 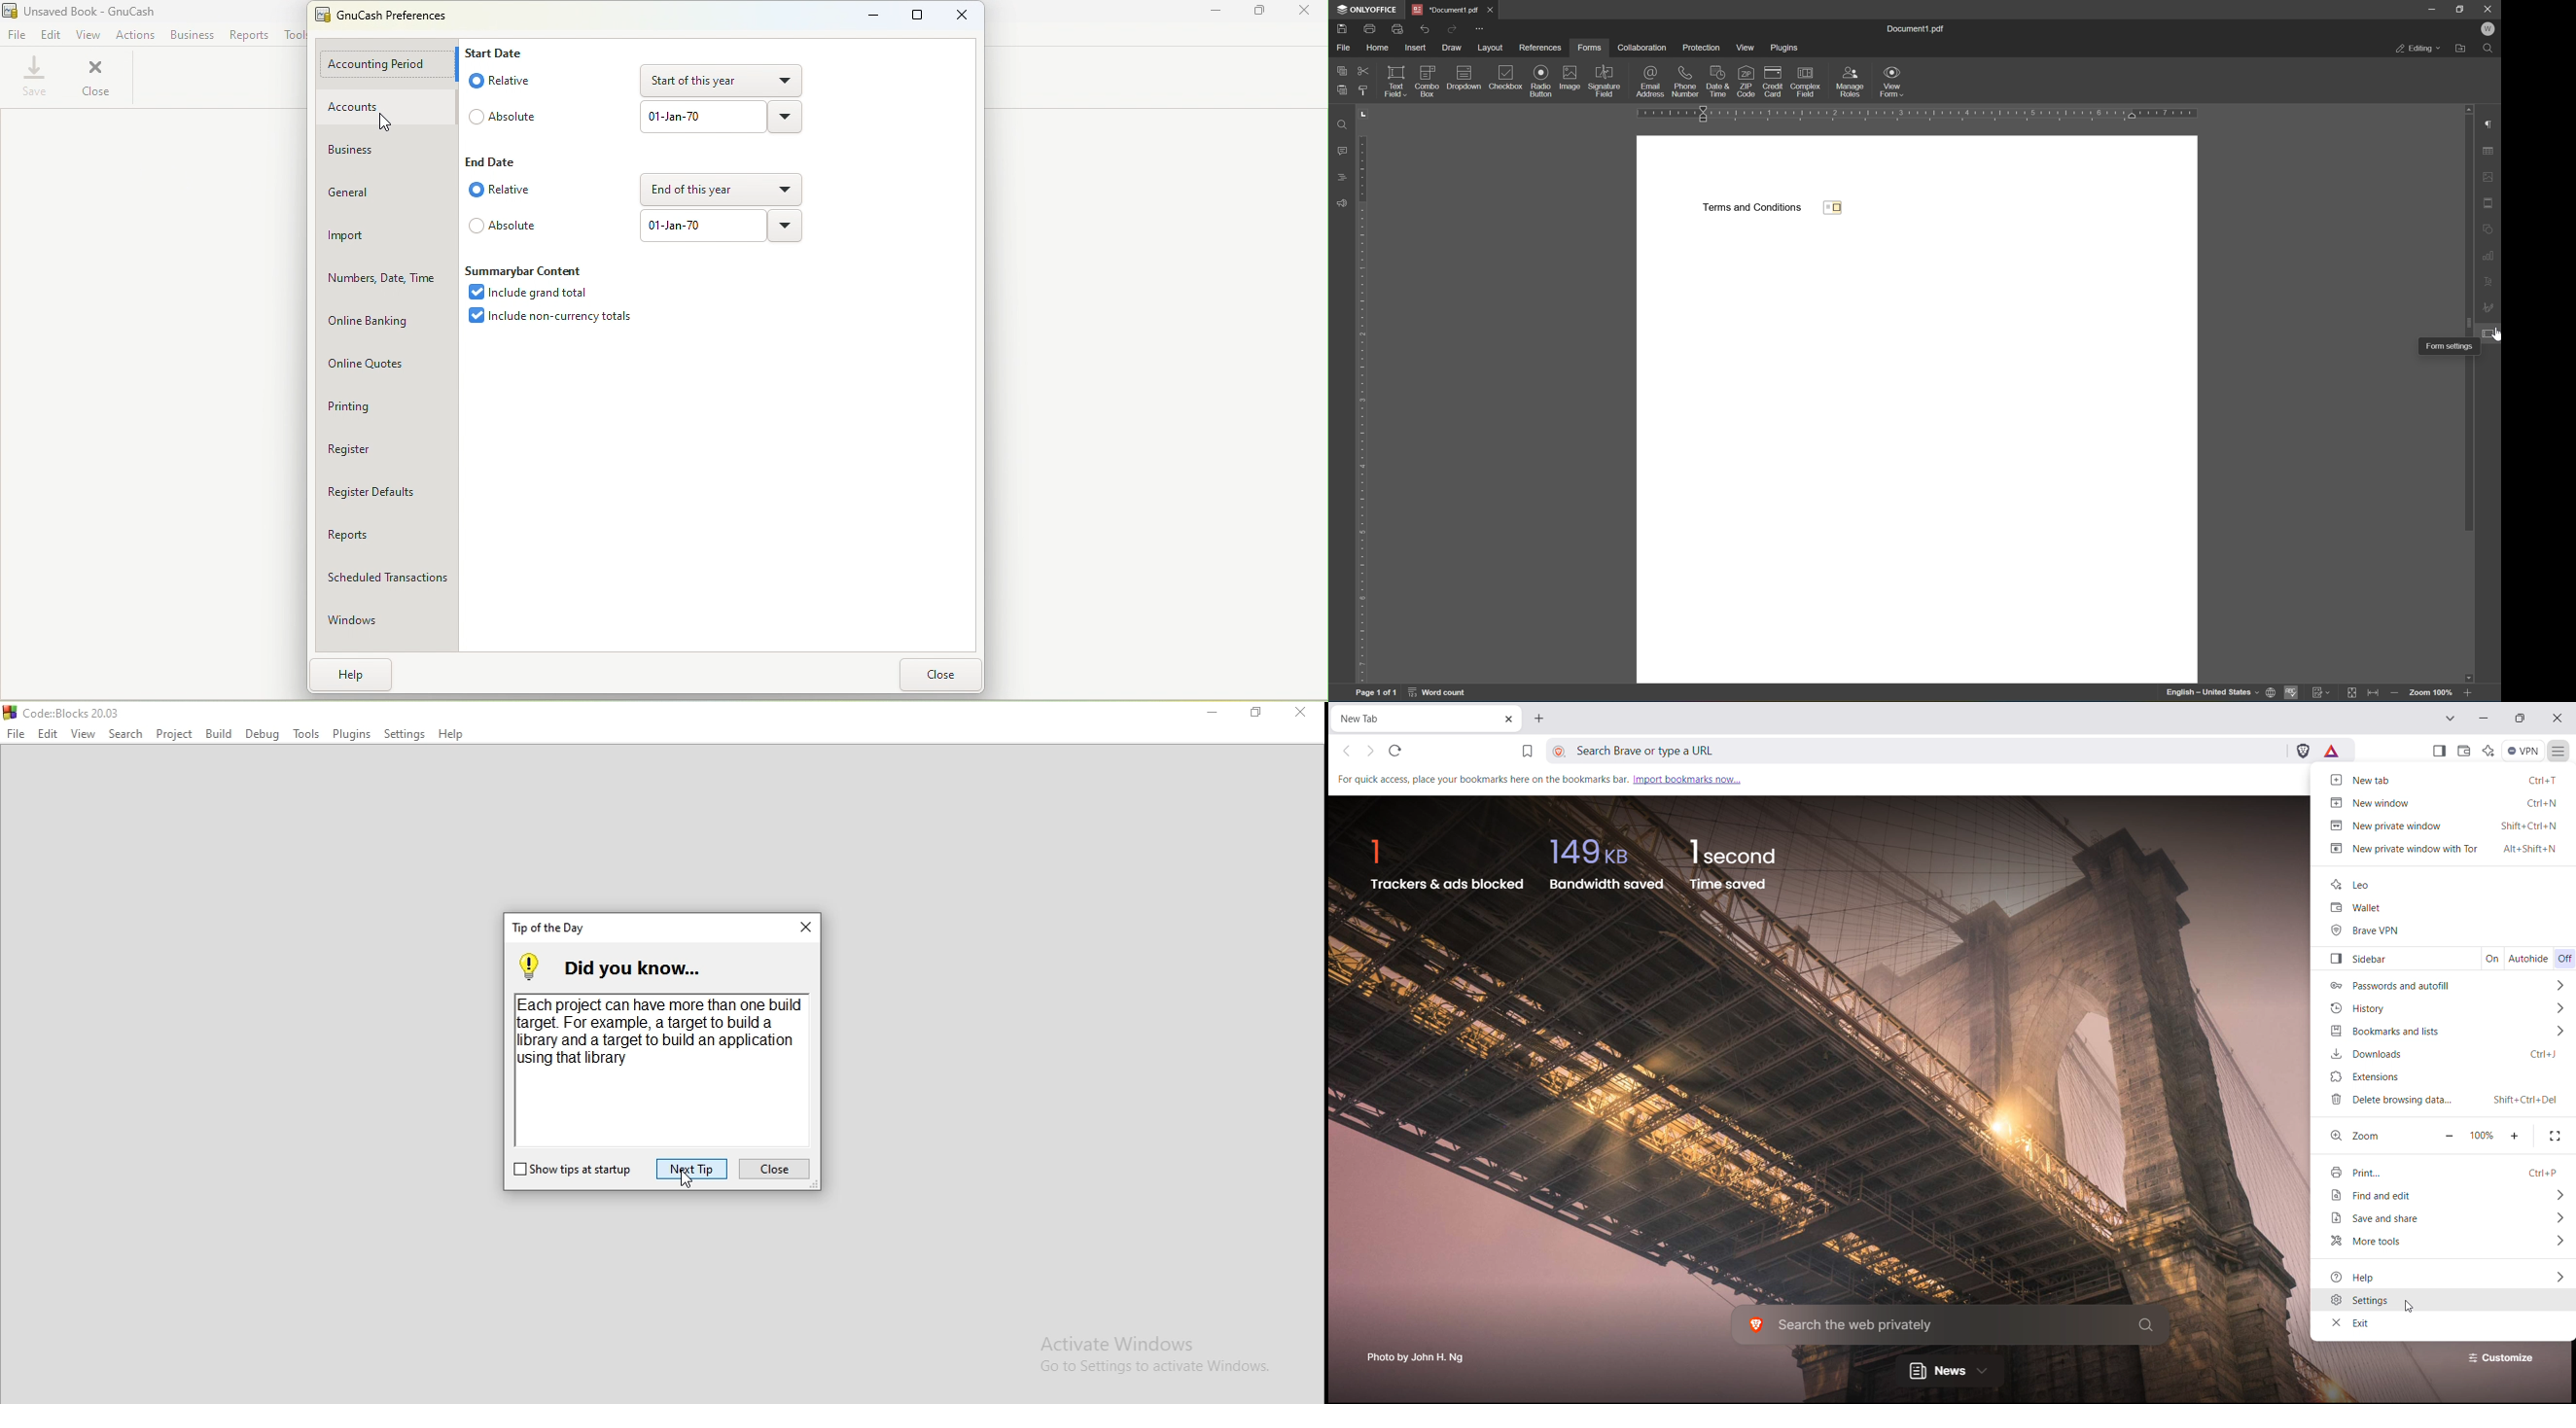 I want to click on brave vpn, so click(x=2442, y=930).